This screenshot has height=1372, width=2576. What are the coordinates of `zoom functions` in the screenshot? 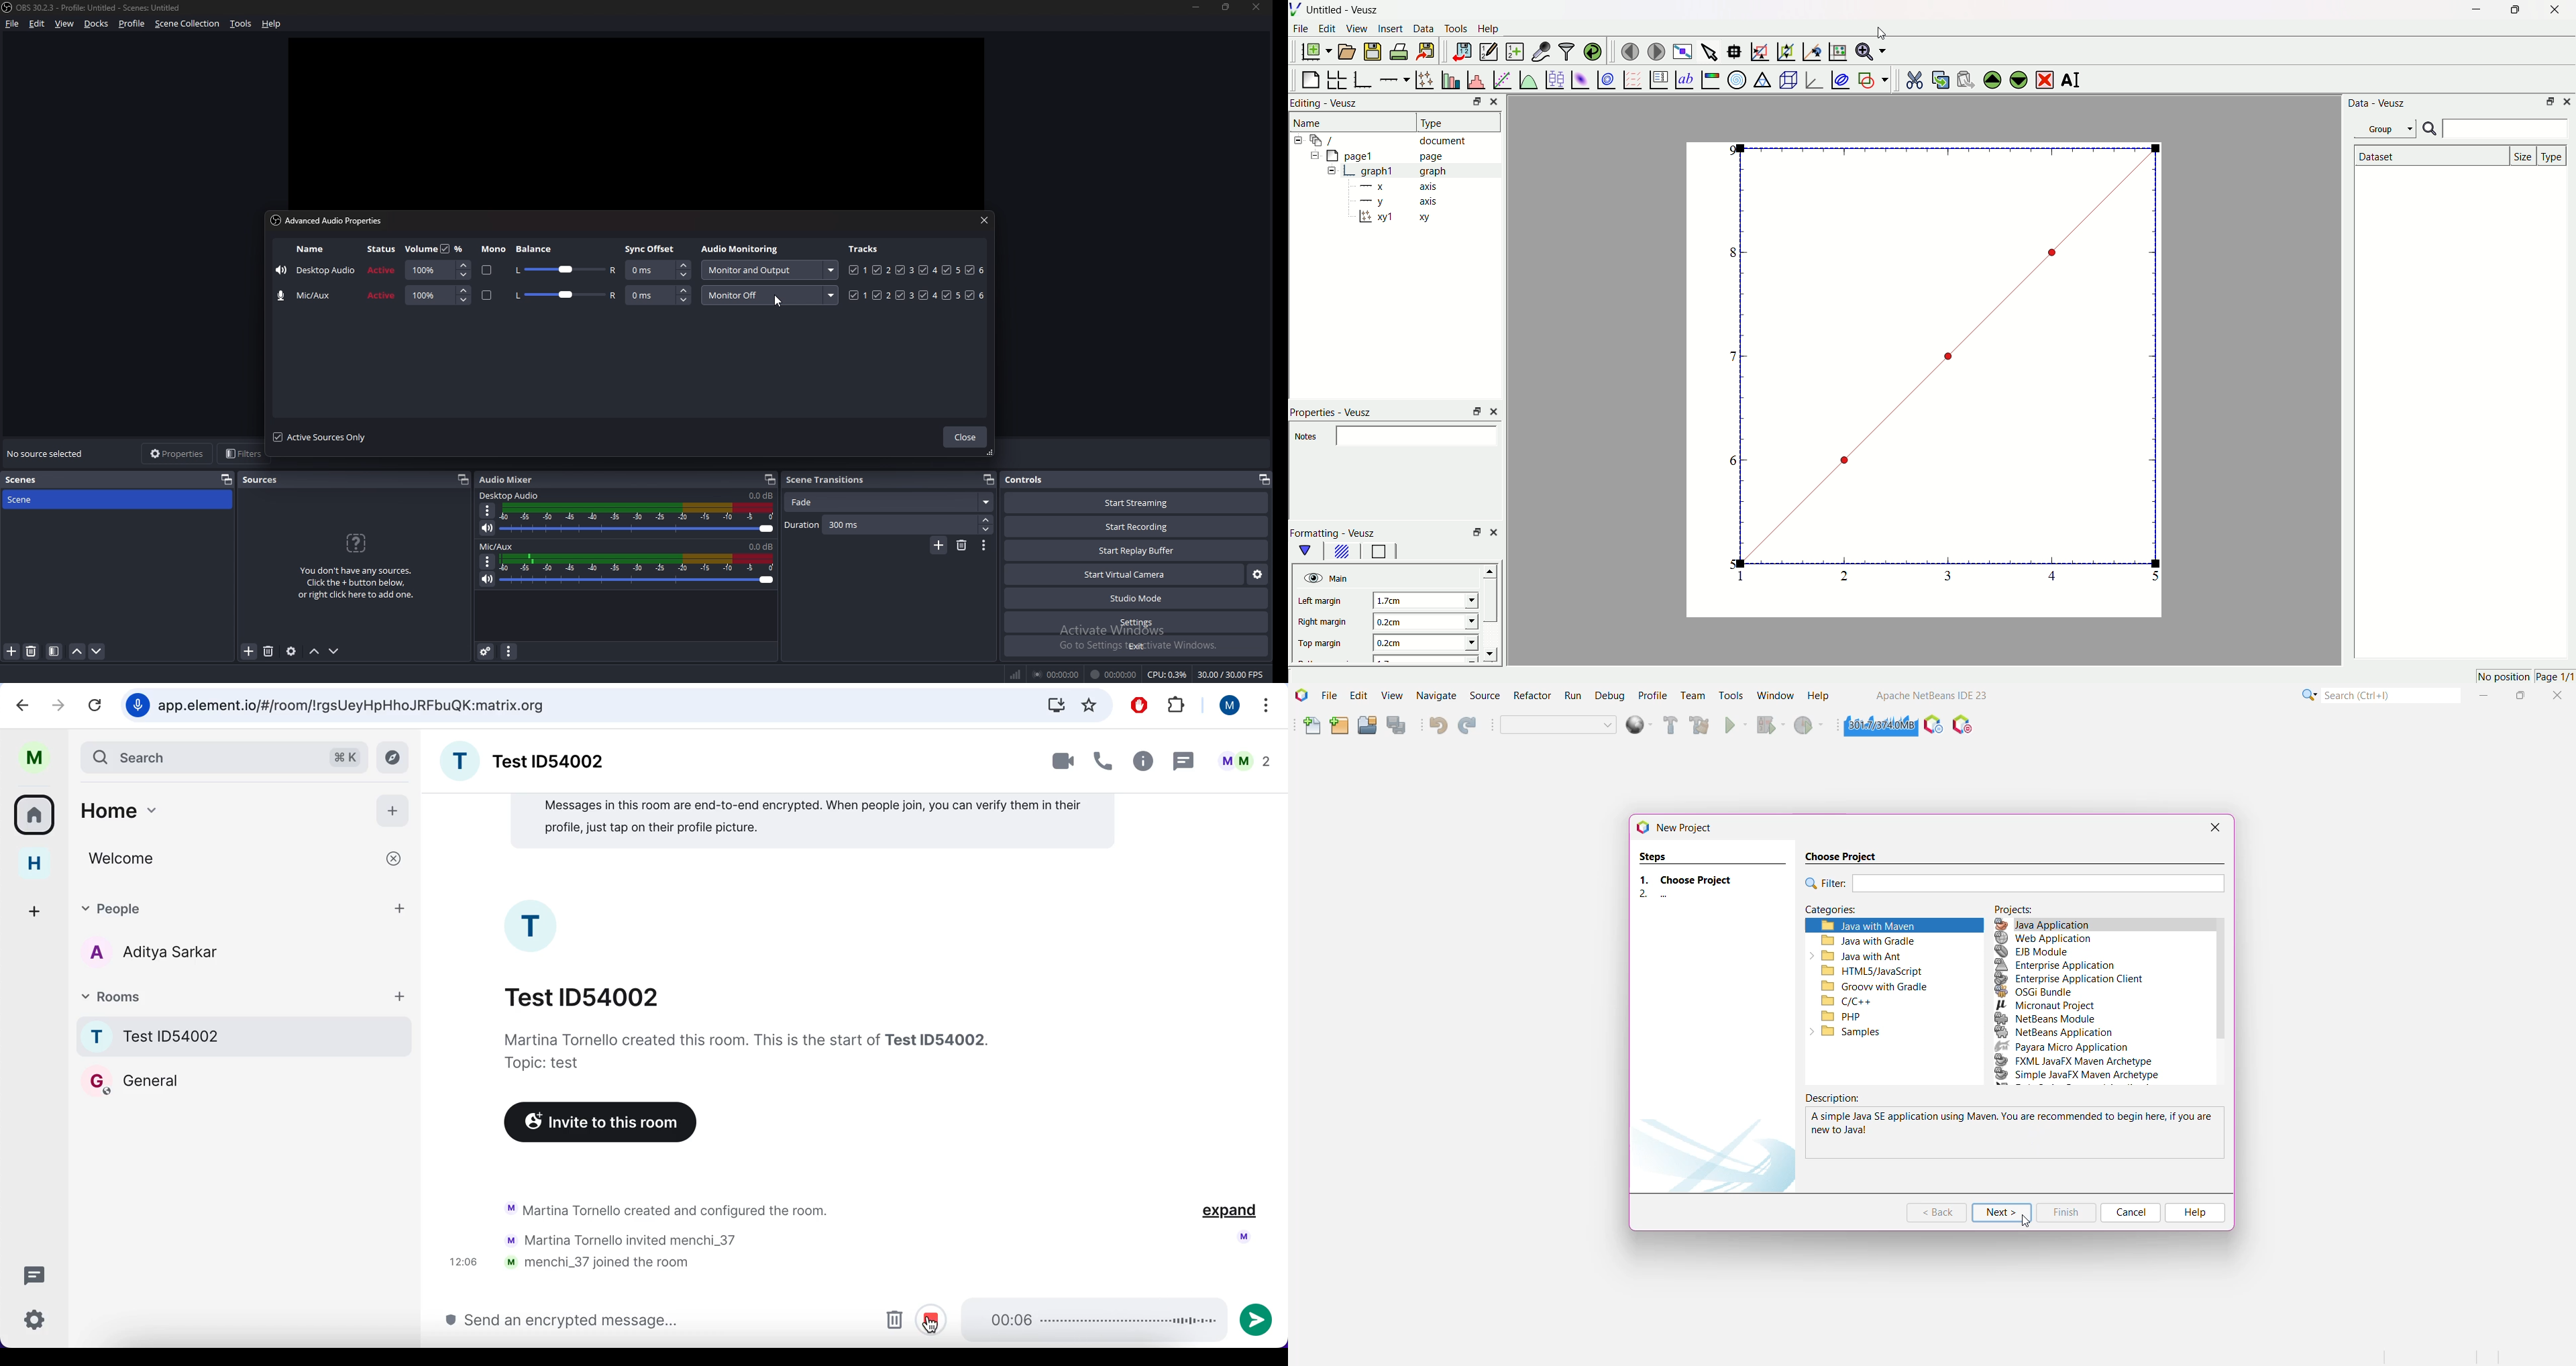 It's located at (1871, 51).